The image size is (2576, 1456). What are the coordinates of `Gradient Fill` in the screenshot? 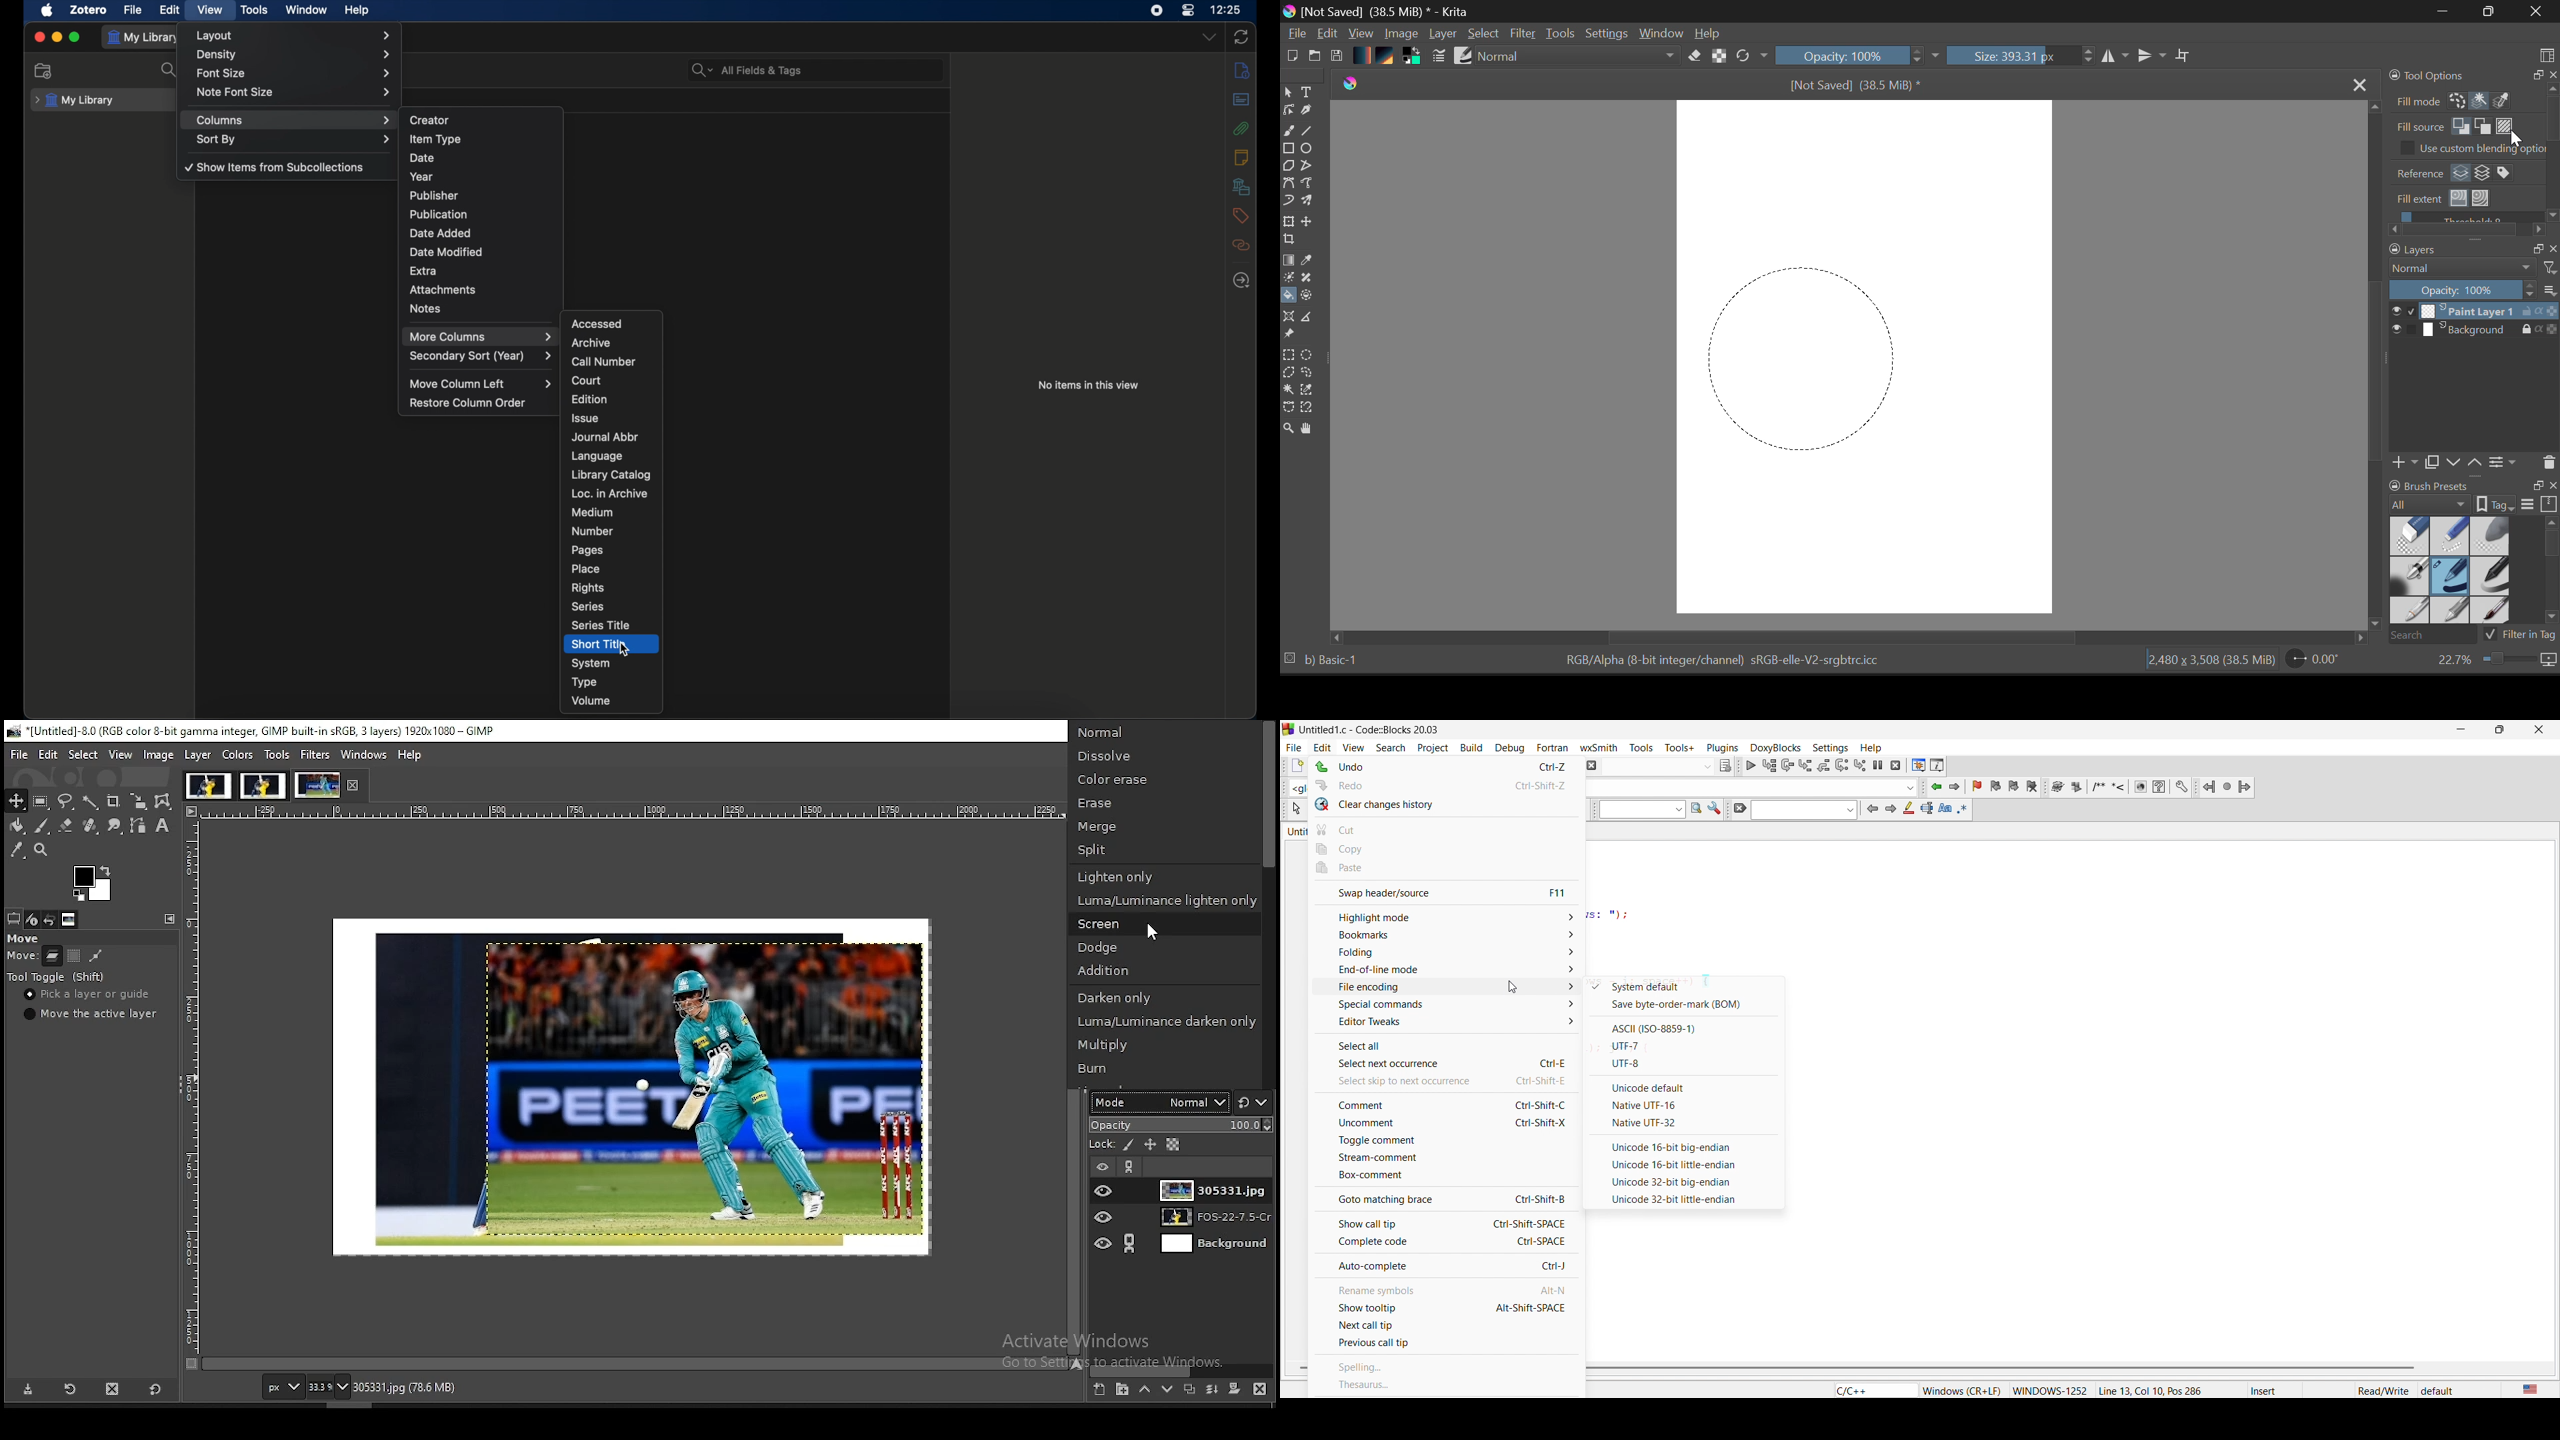 It's located at (1289, 261).